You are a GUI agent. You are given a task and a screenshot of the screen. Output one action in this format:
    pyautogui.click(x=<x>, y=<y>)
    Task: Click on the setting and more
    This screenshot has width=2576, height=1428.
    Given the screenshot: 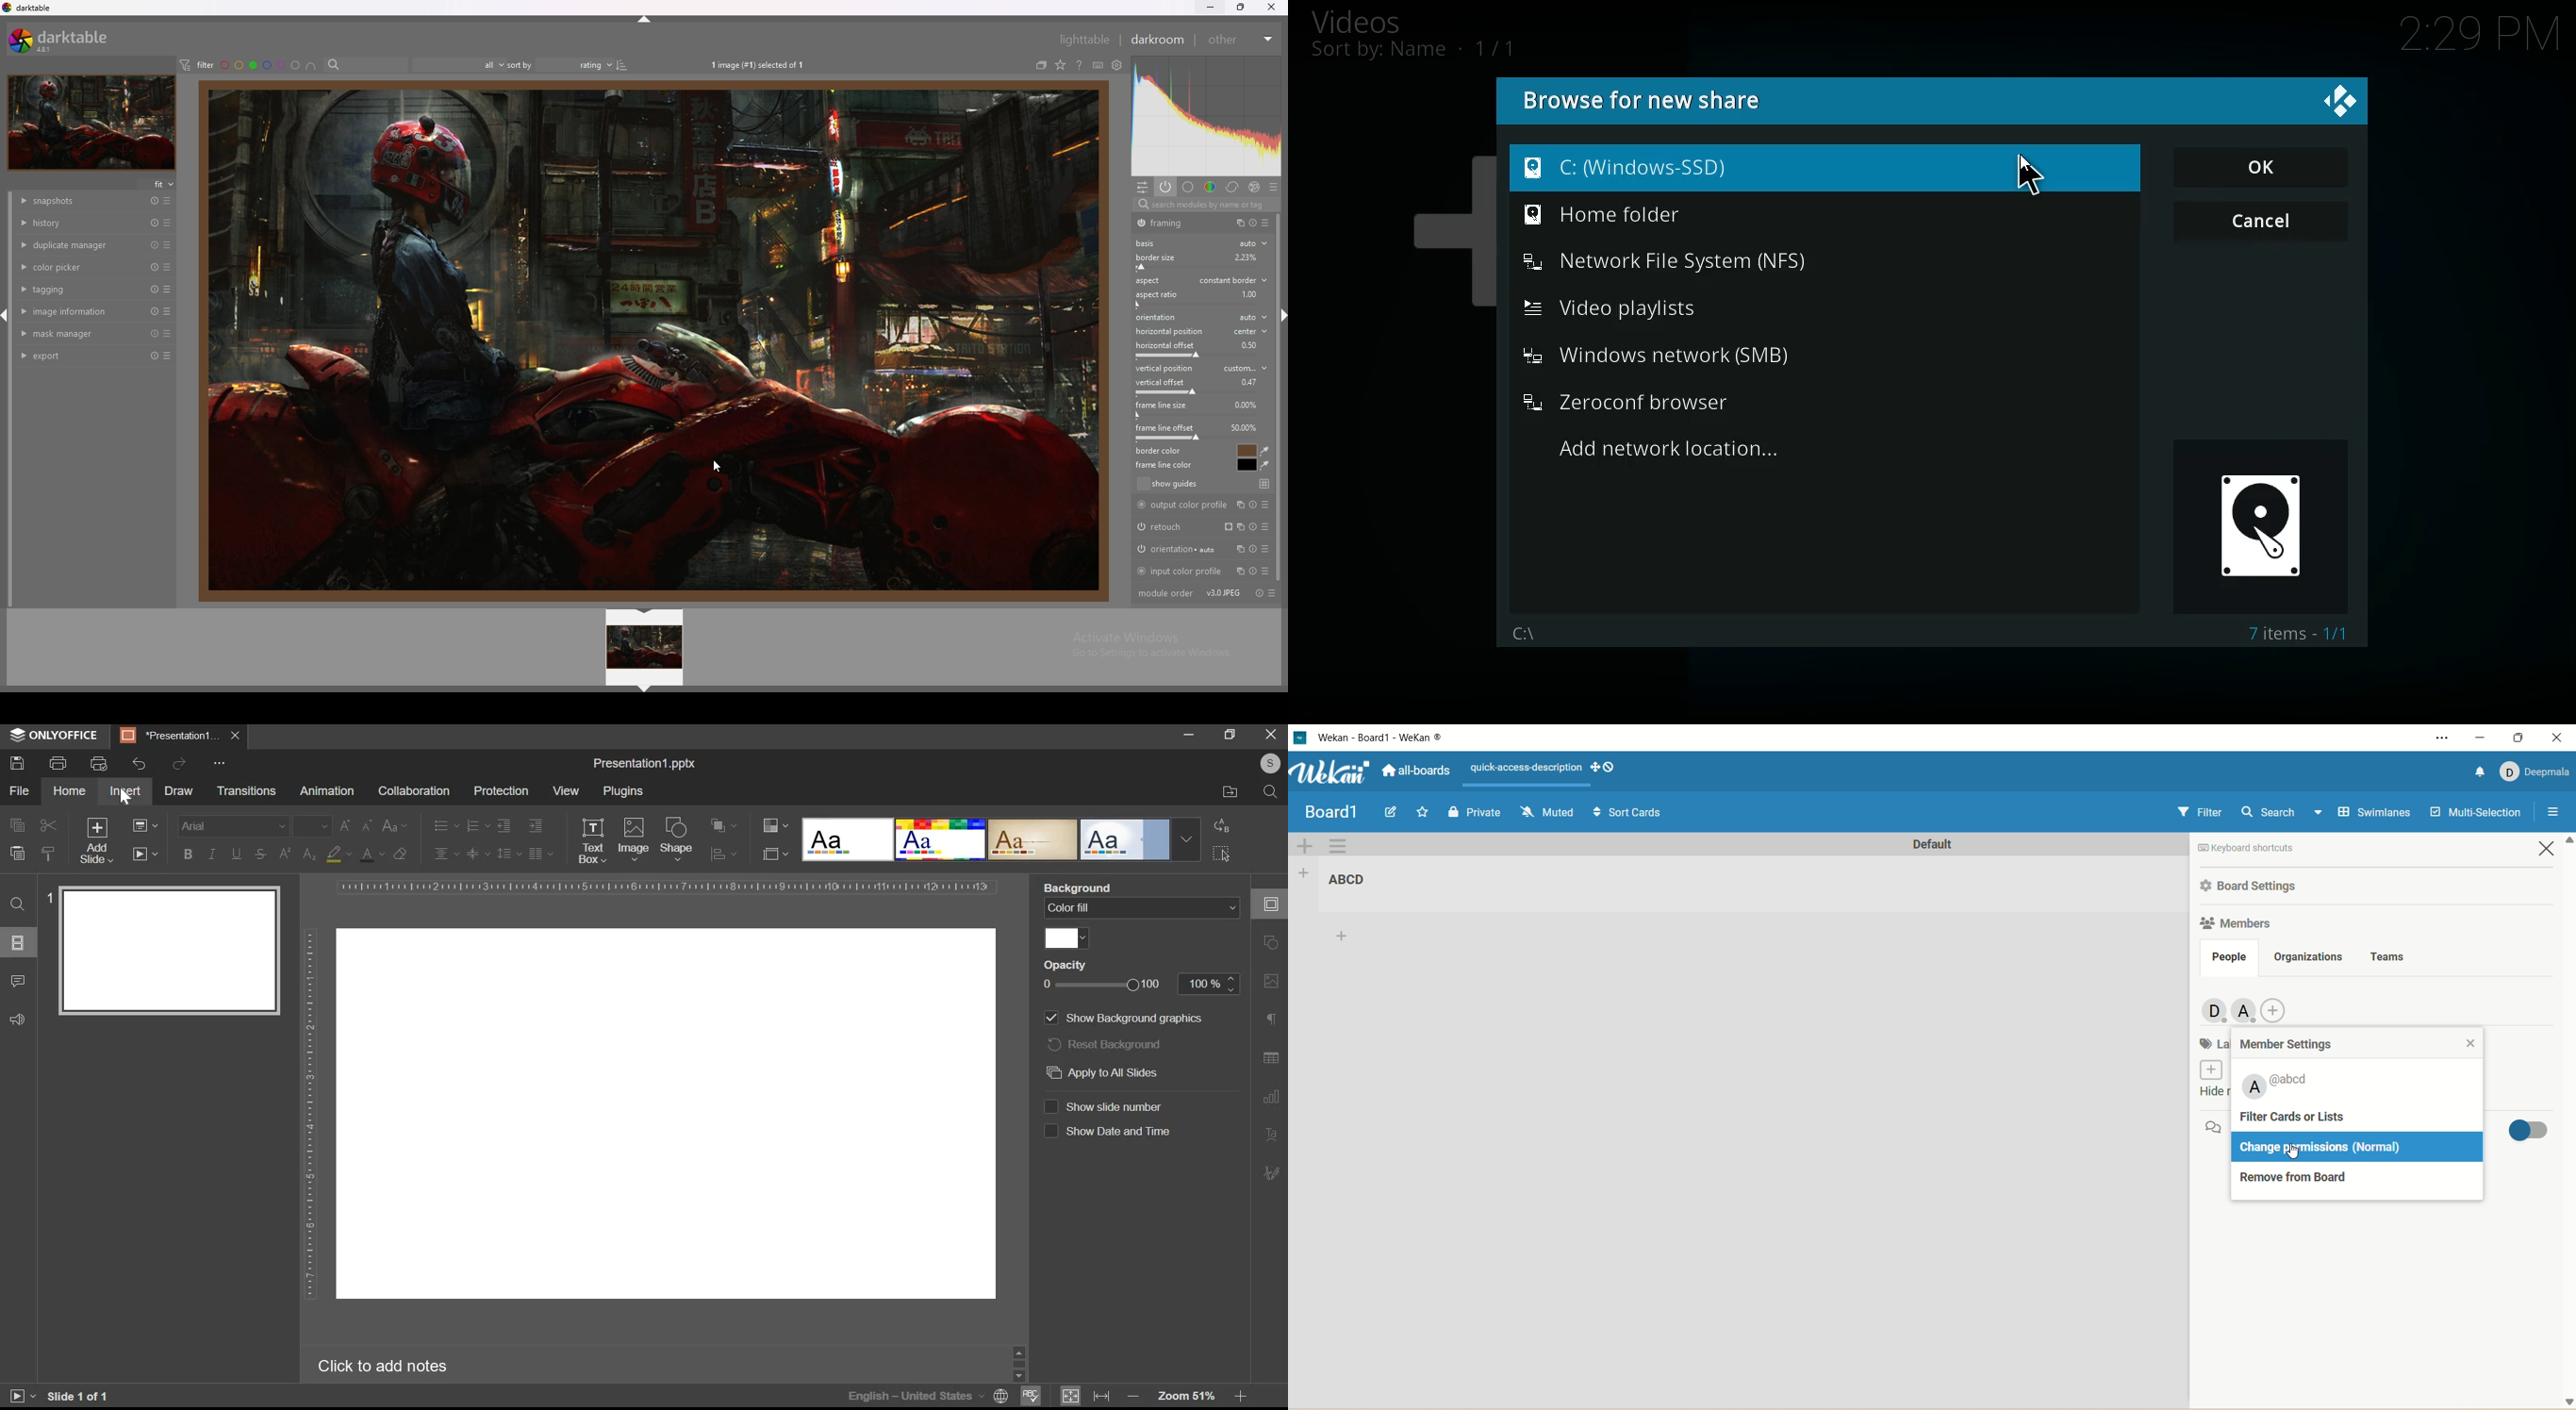 What is the action you would take?
    pyautogui.click(x=2436, y=736)
    